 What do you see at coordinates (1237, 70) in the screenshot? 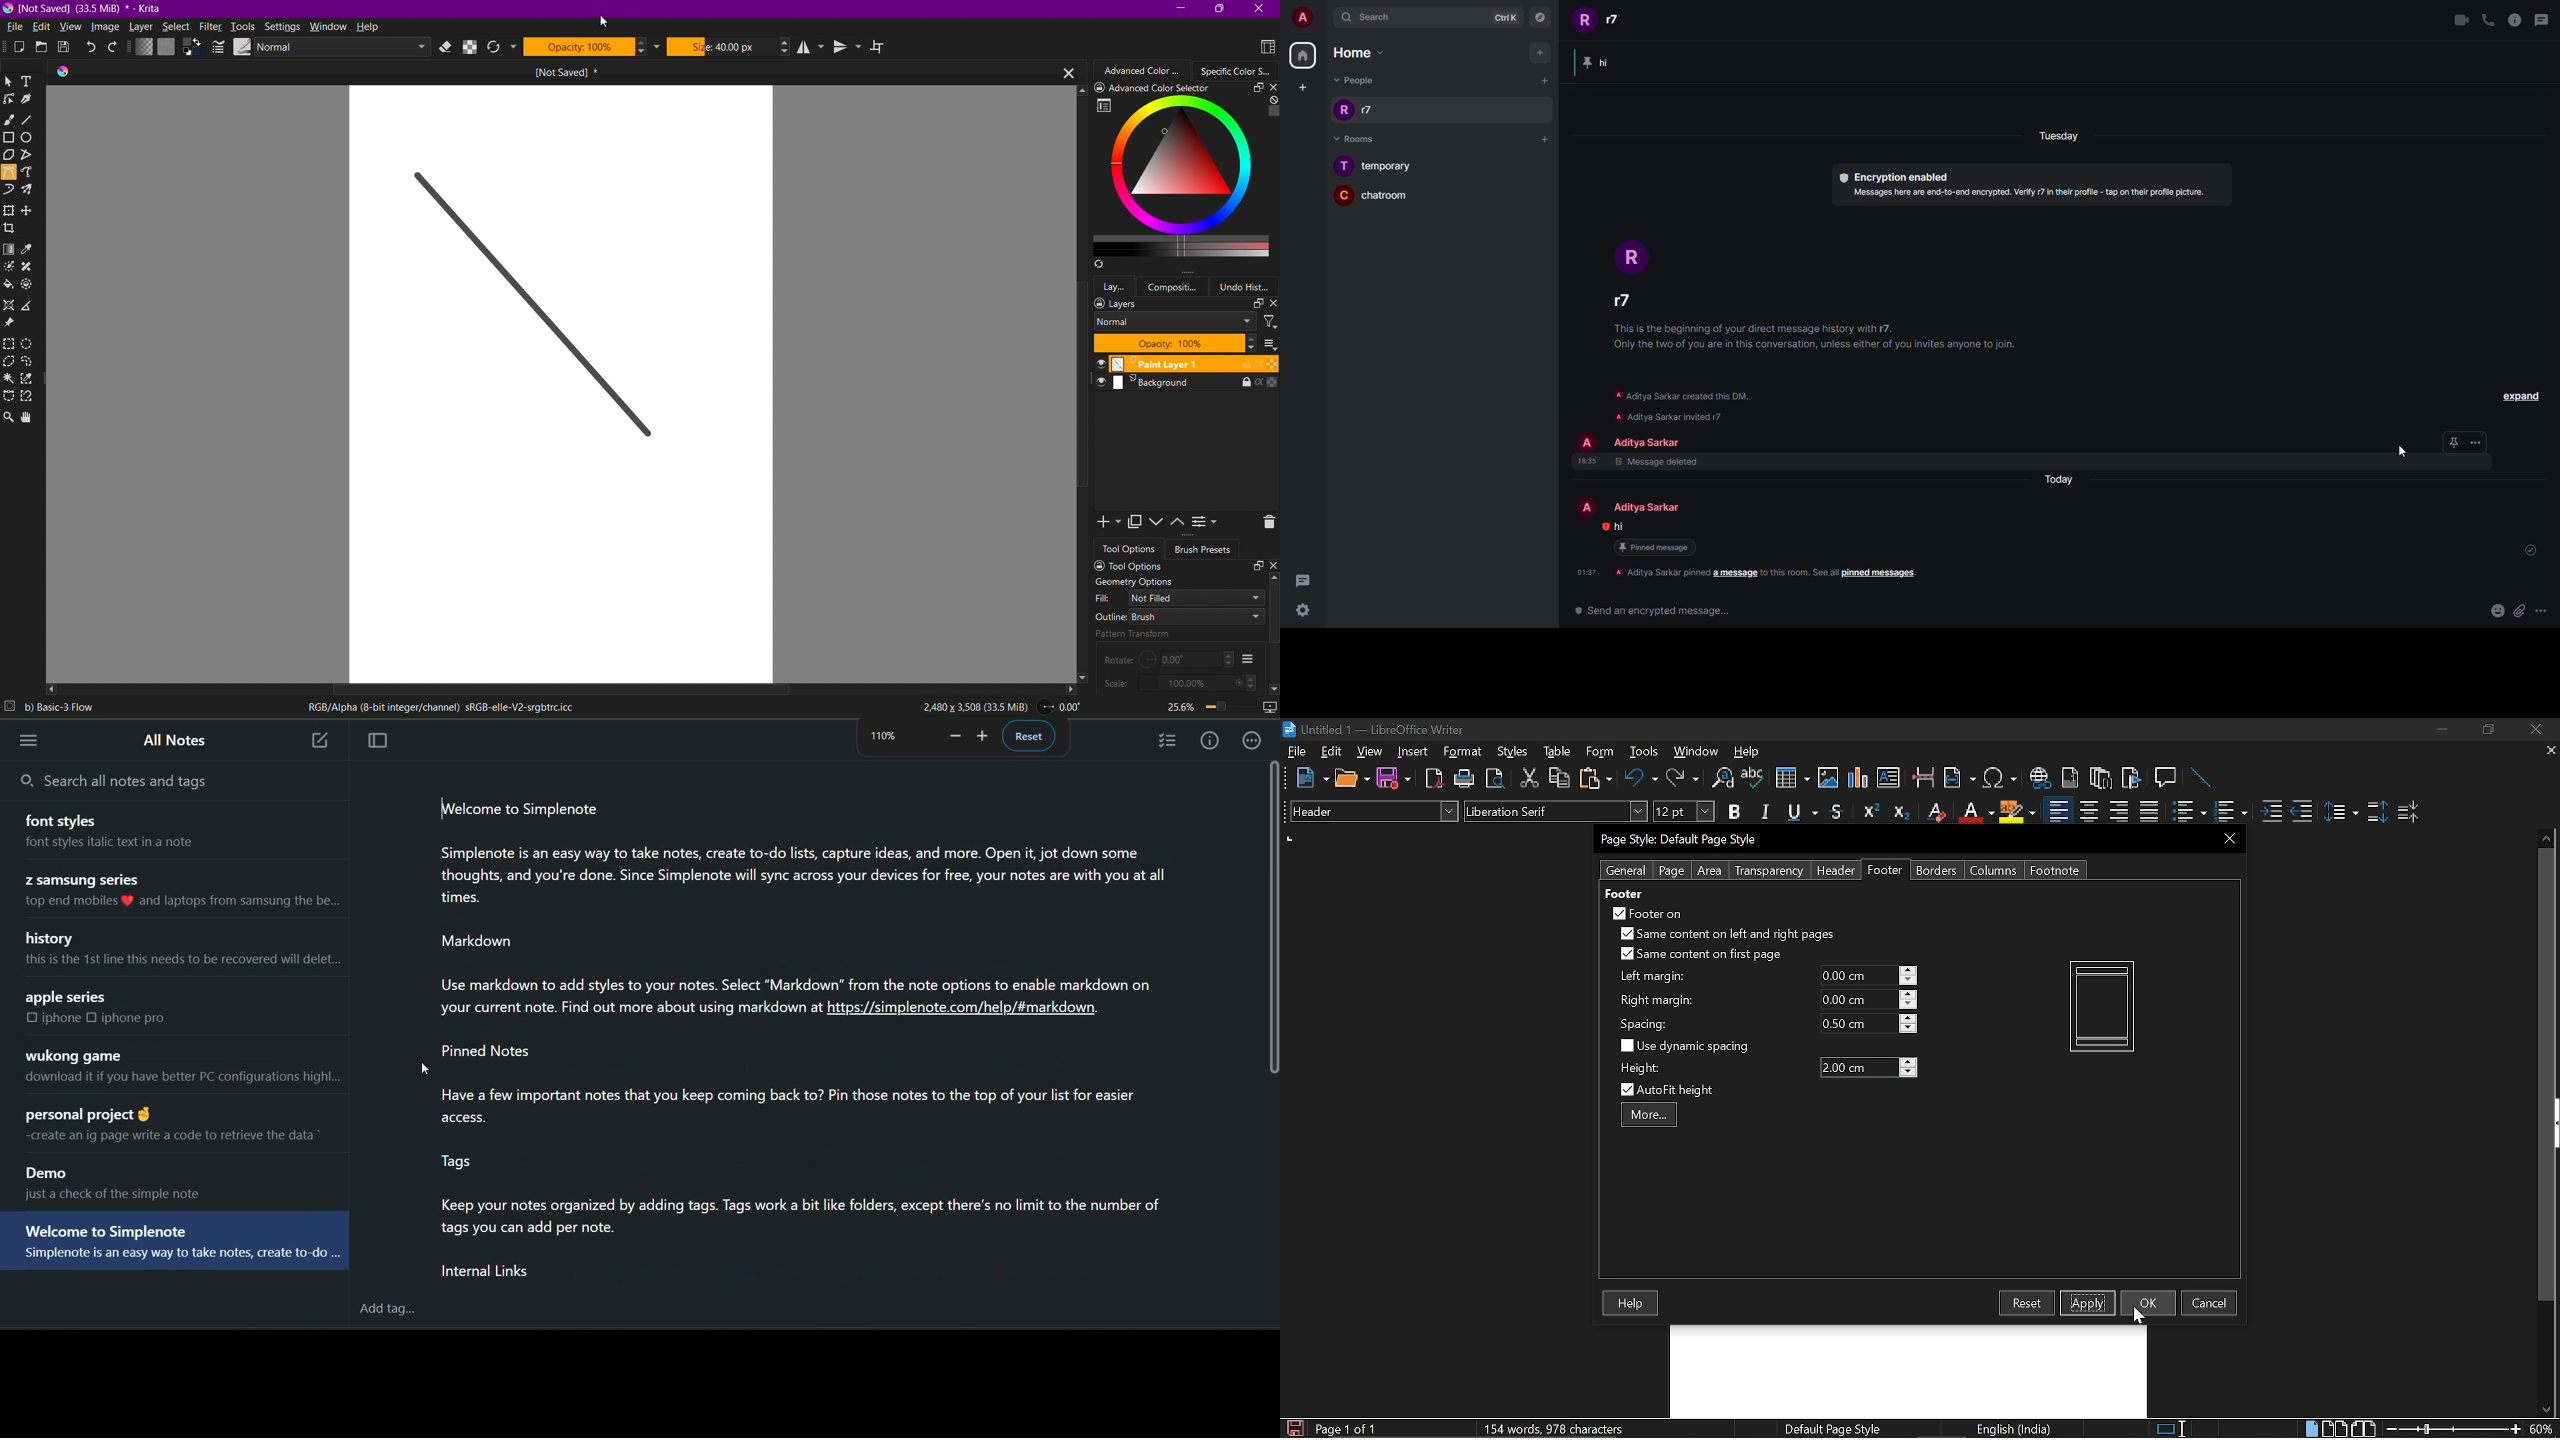
I see `Color Wheel` at bounding box center [1237, 70].